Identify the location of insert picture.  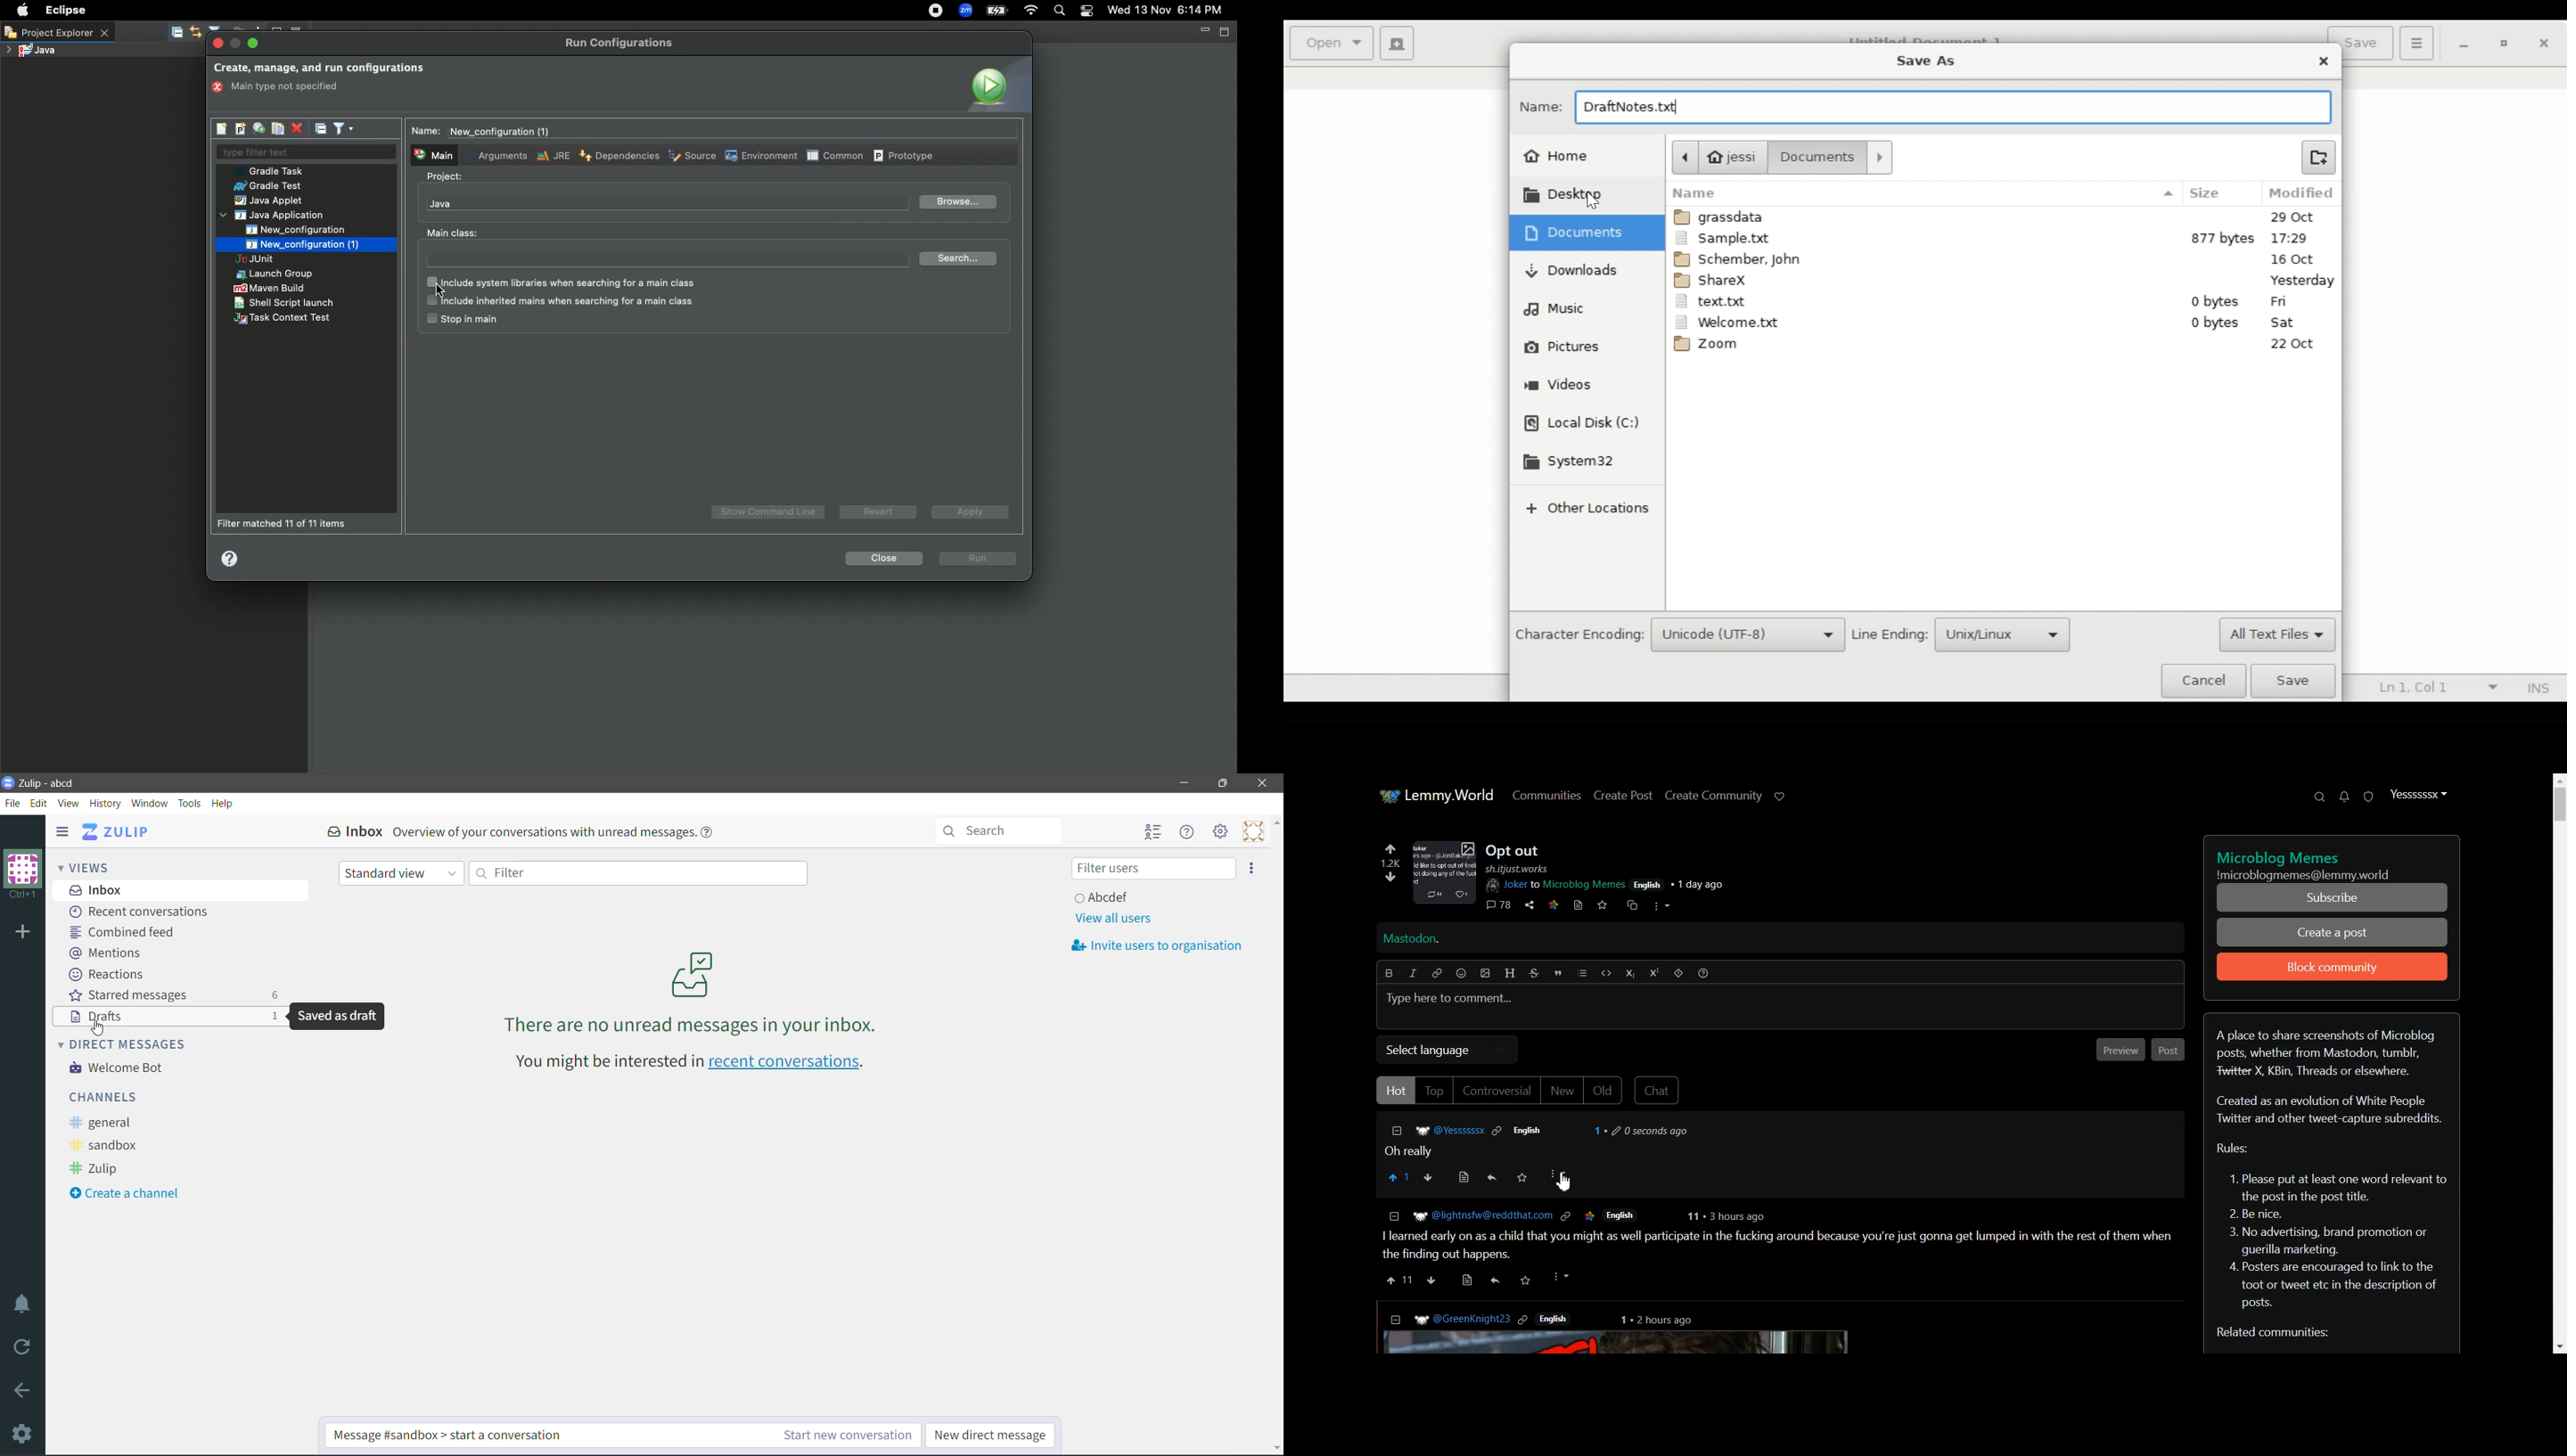
(1485, 974).